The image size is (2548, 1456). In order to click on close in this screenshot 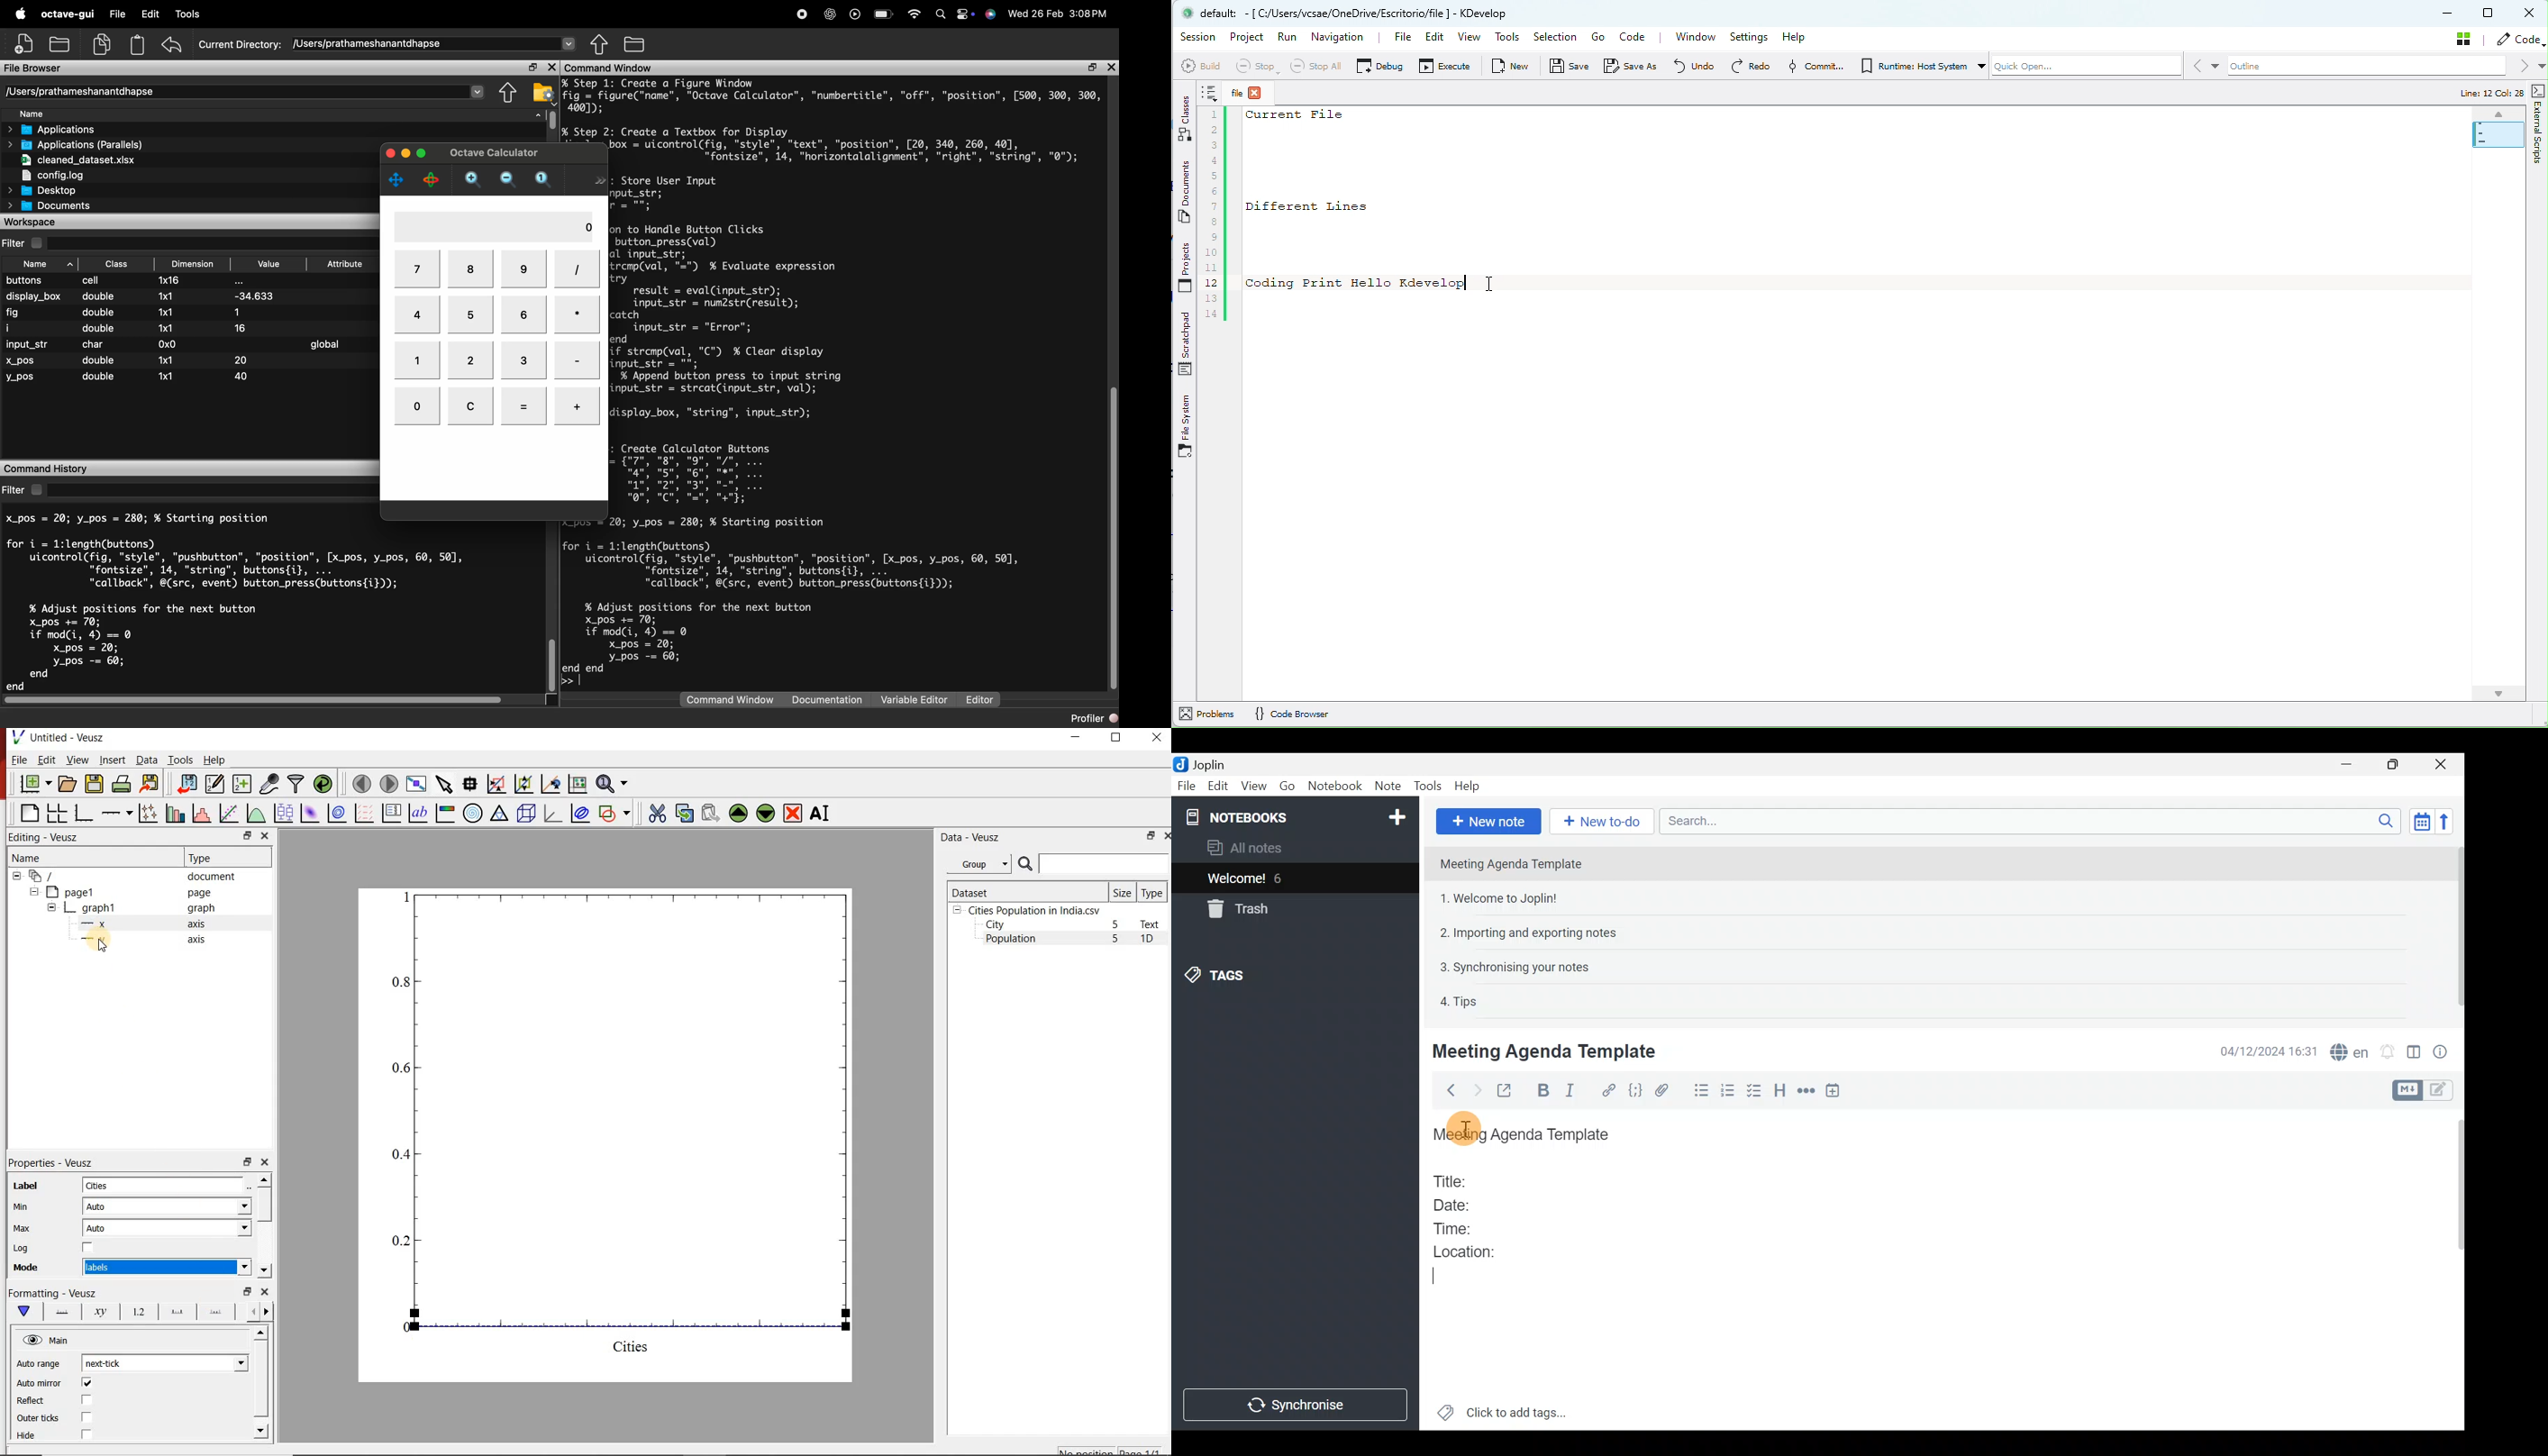, I will do `click(532, 468)`.